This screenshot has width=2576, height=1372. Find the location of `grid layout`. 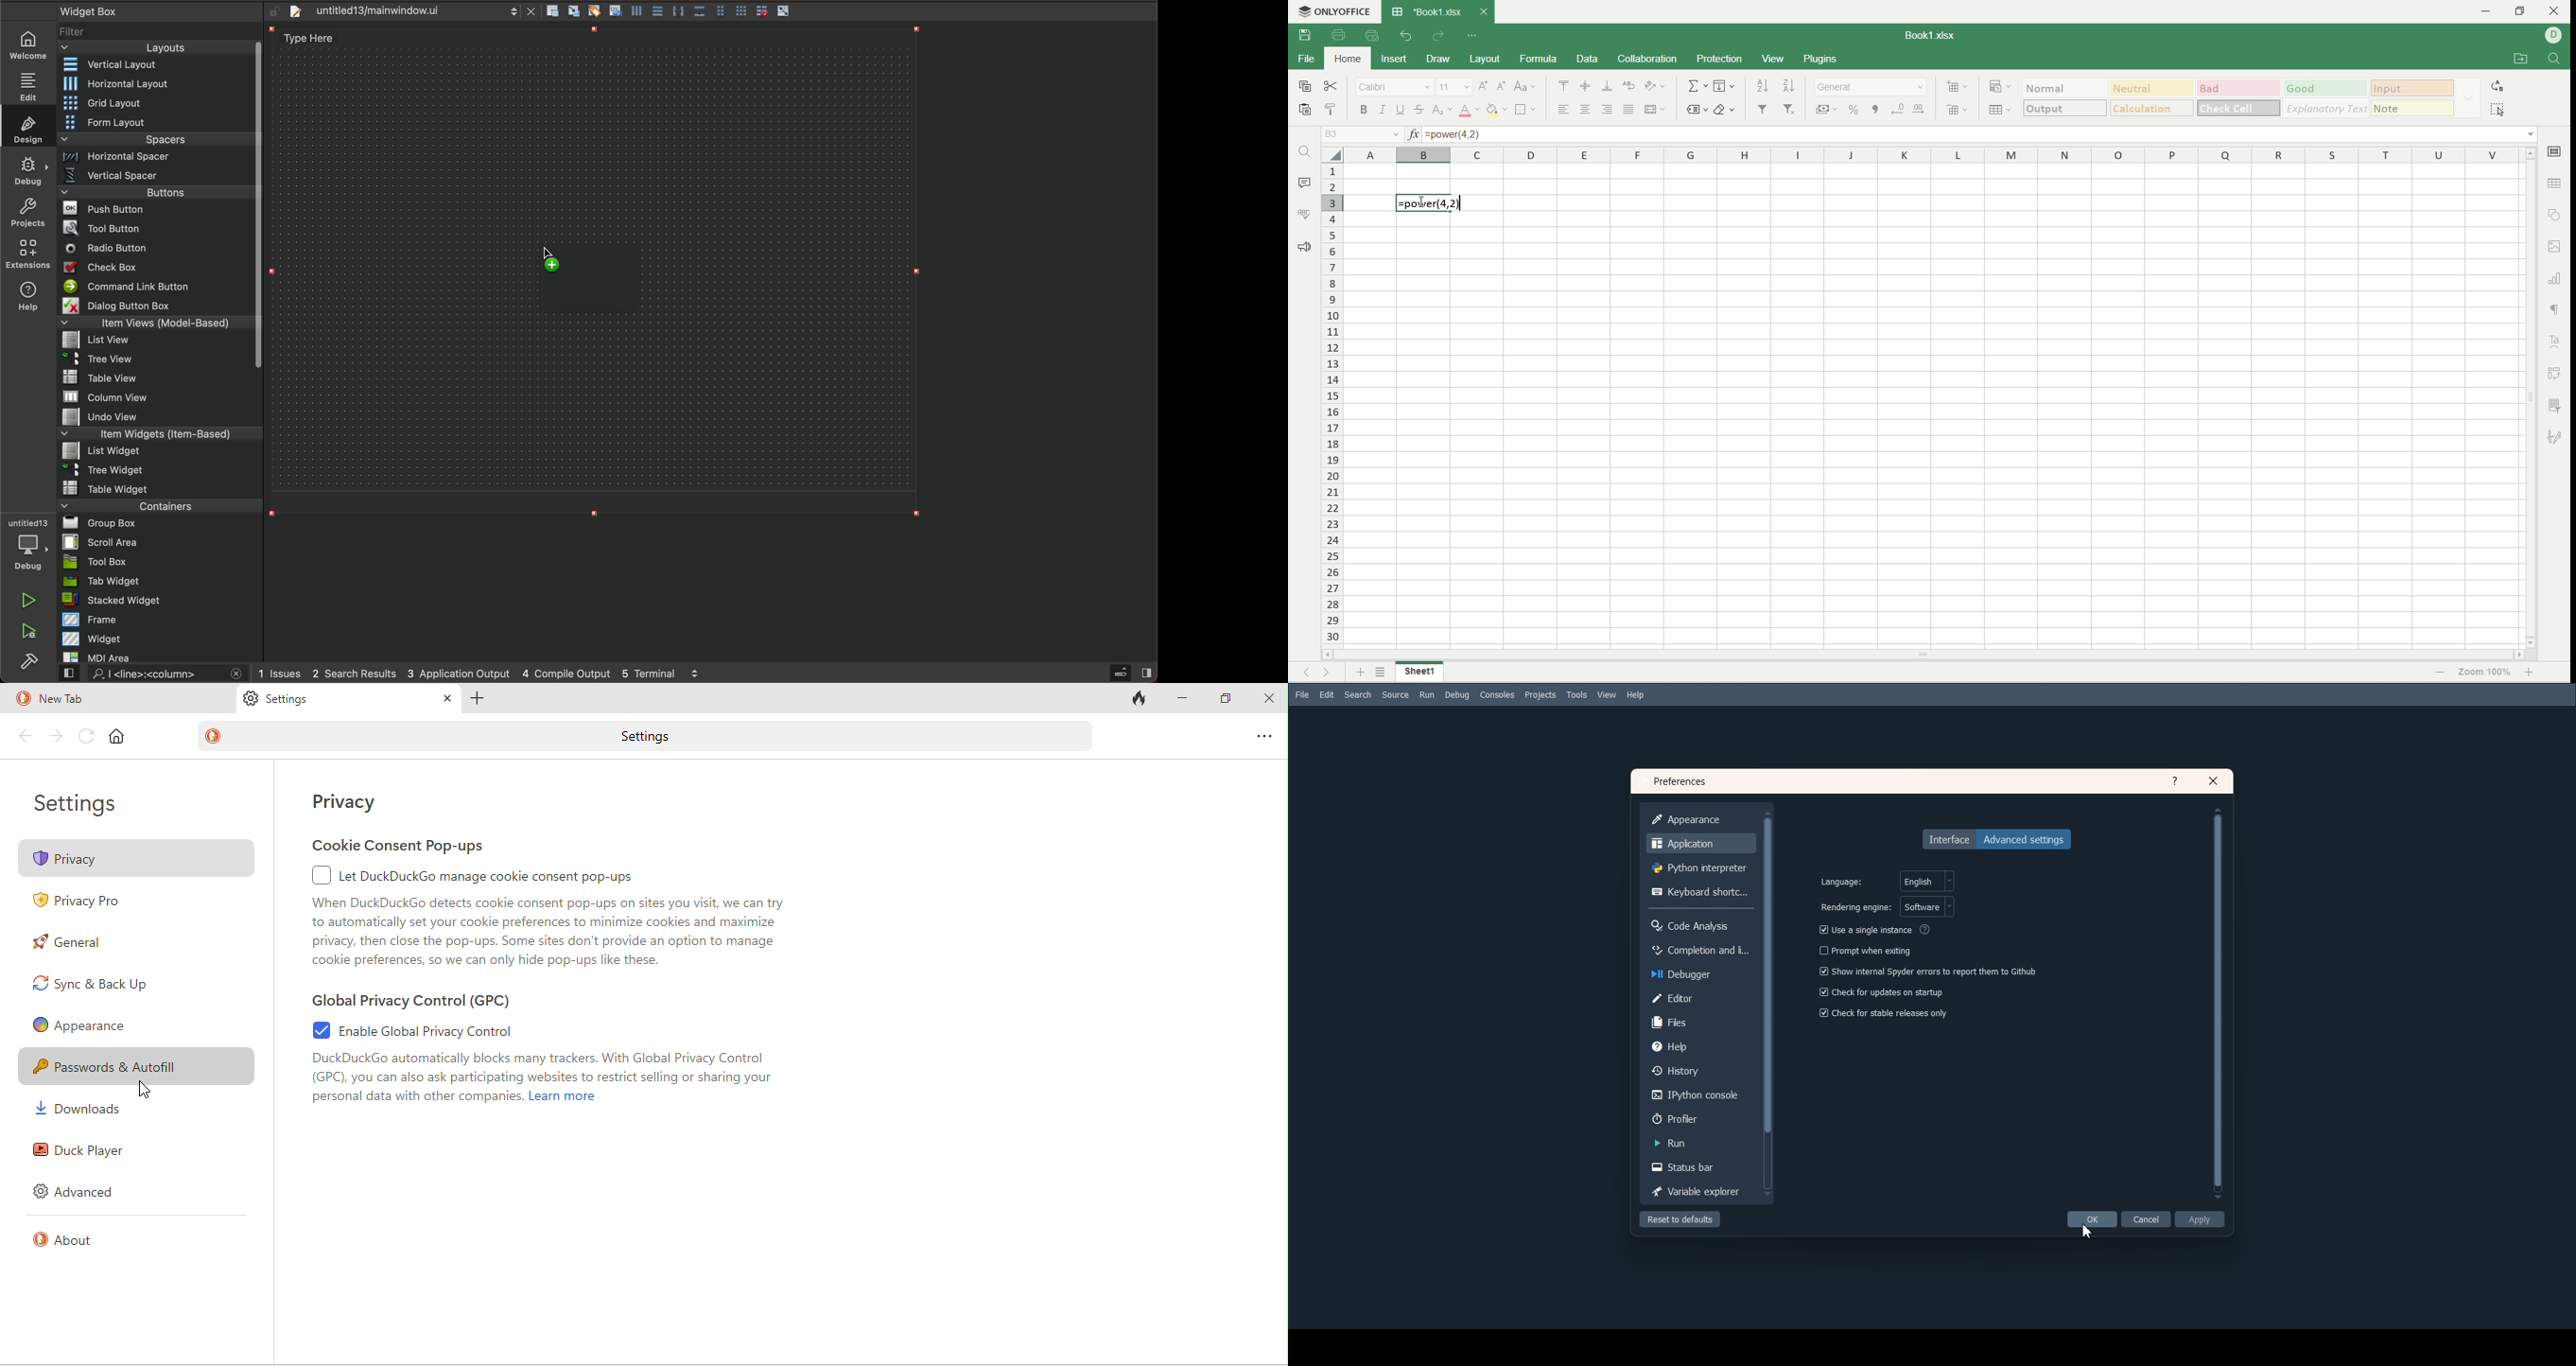

grid layout is located at coordinates (160, 103).